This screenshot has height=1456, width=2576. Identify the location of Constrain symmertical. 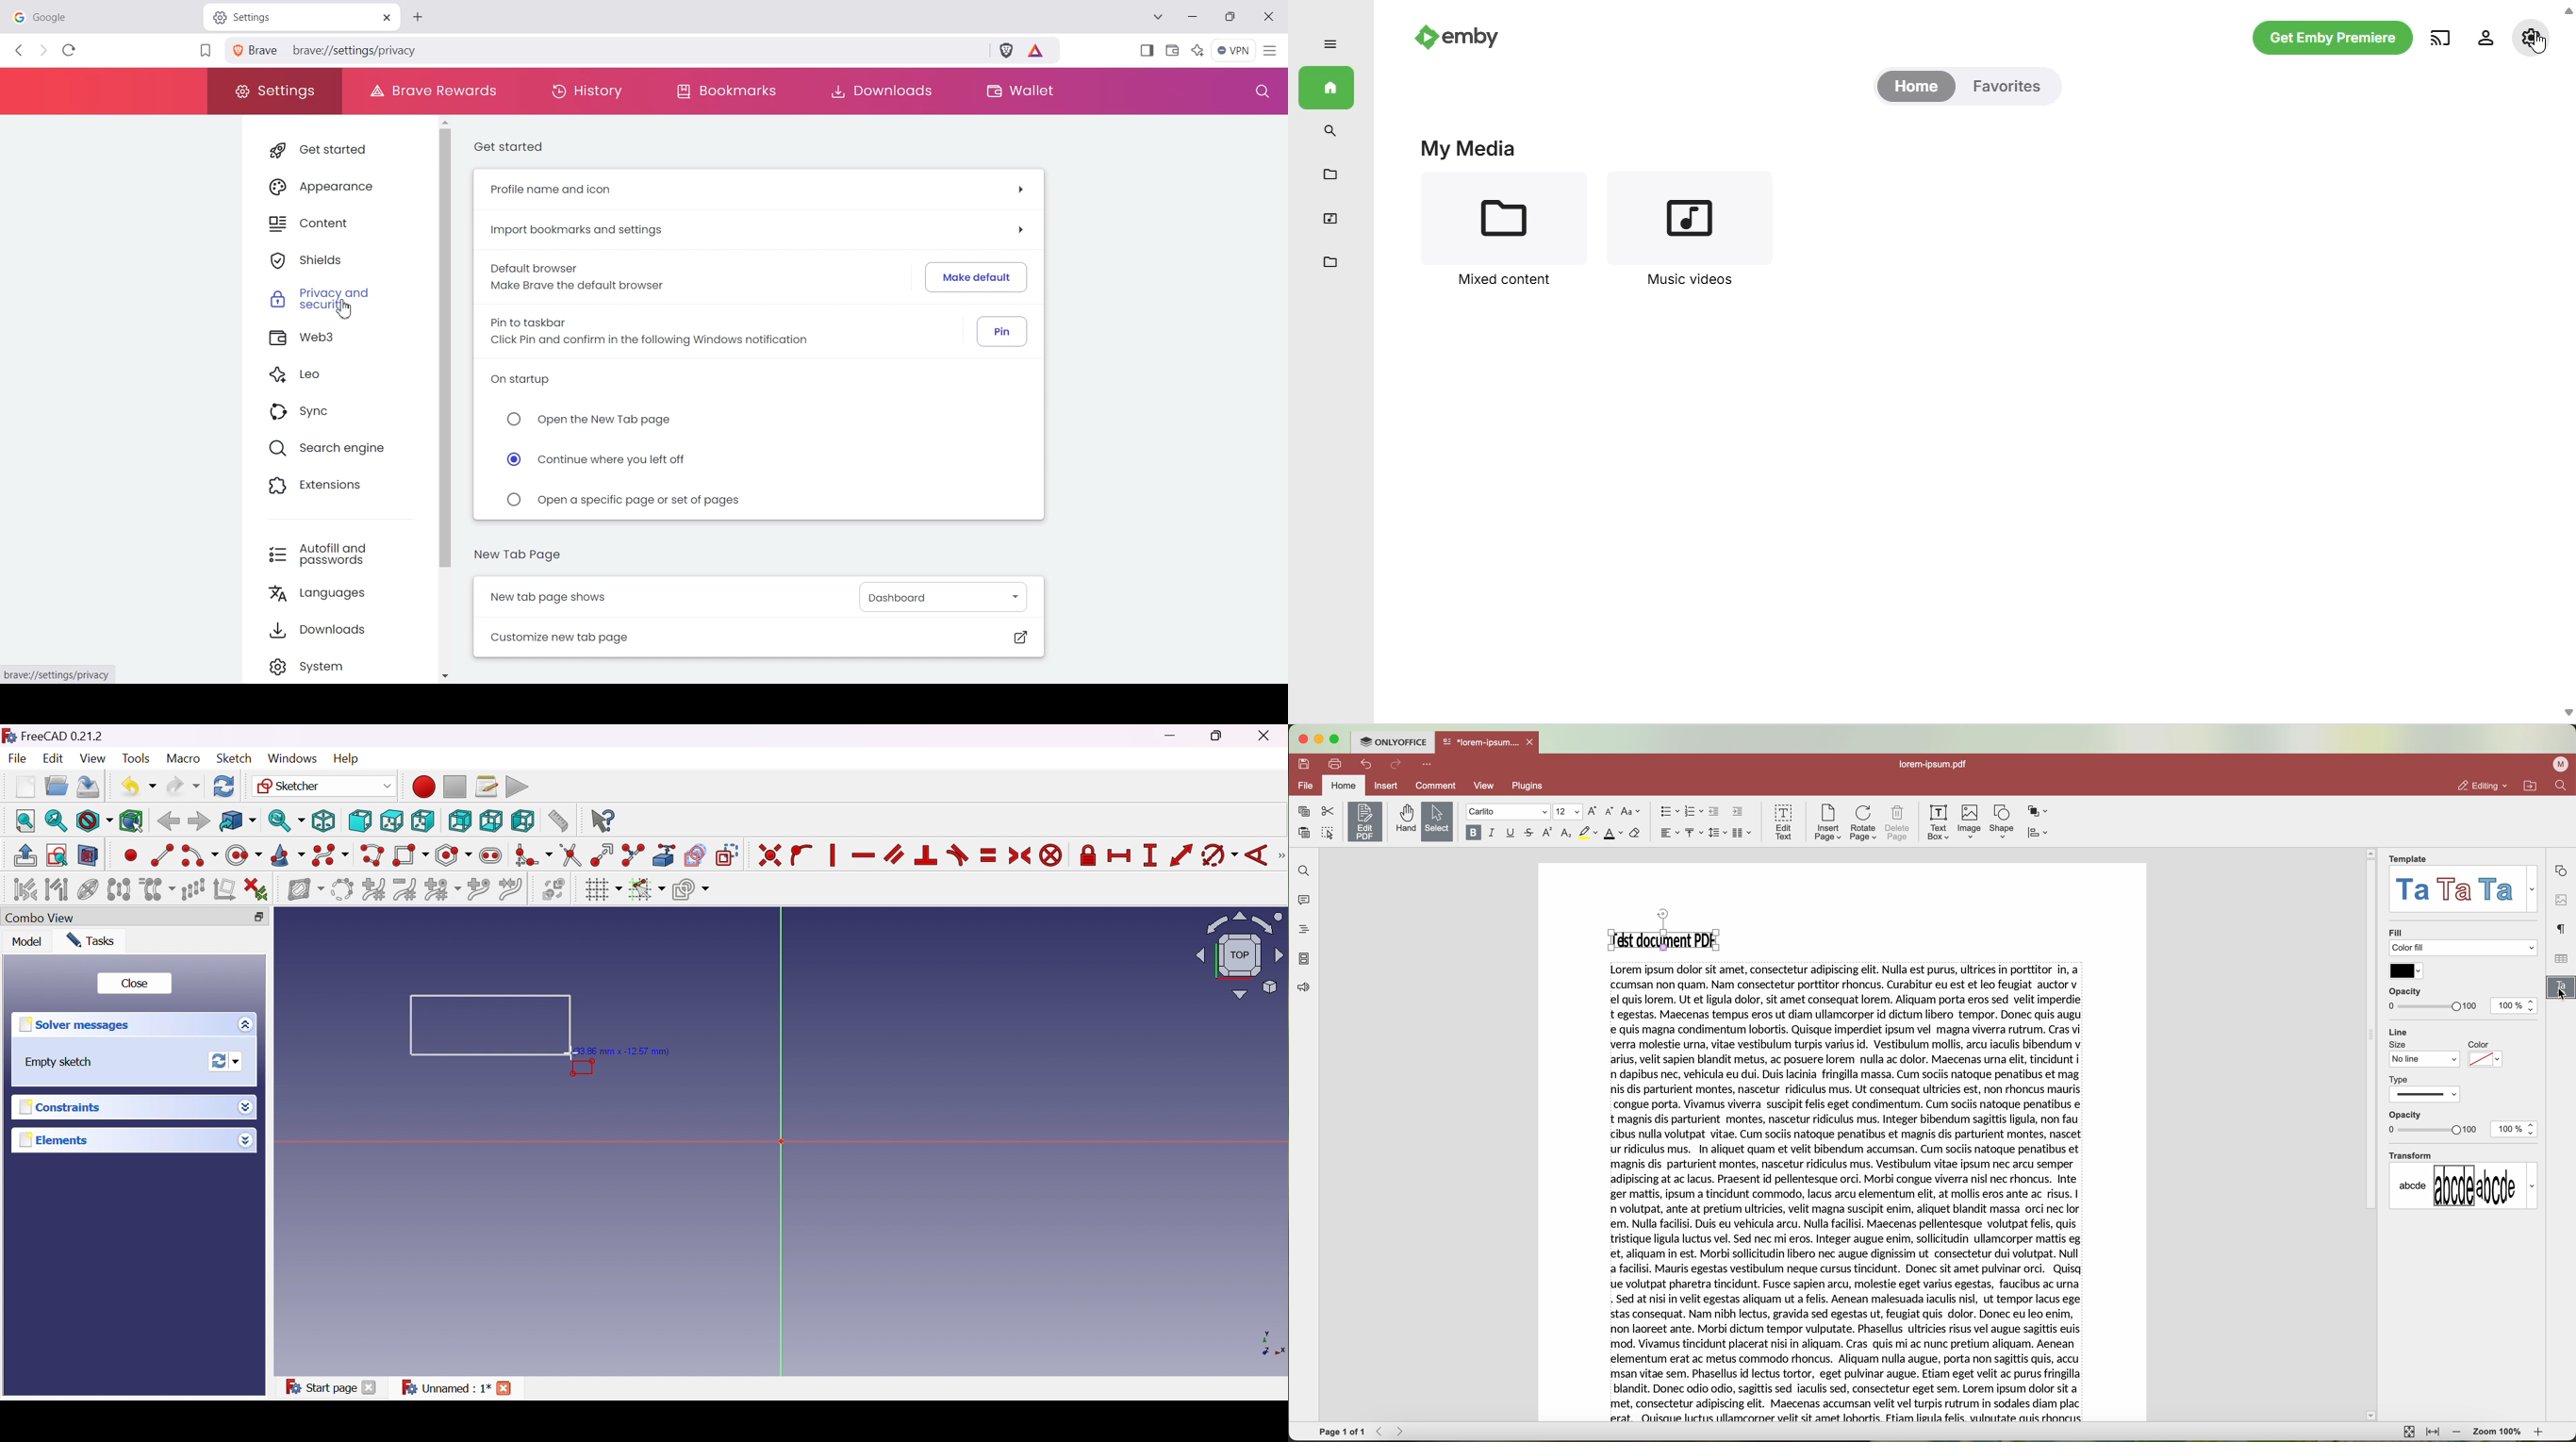
(1020, 856).